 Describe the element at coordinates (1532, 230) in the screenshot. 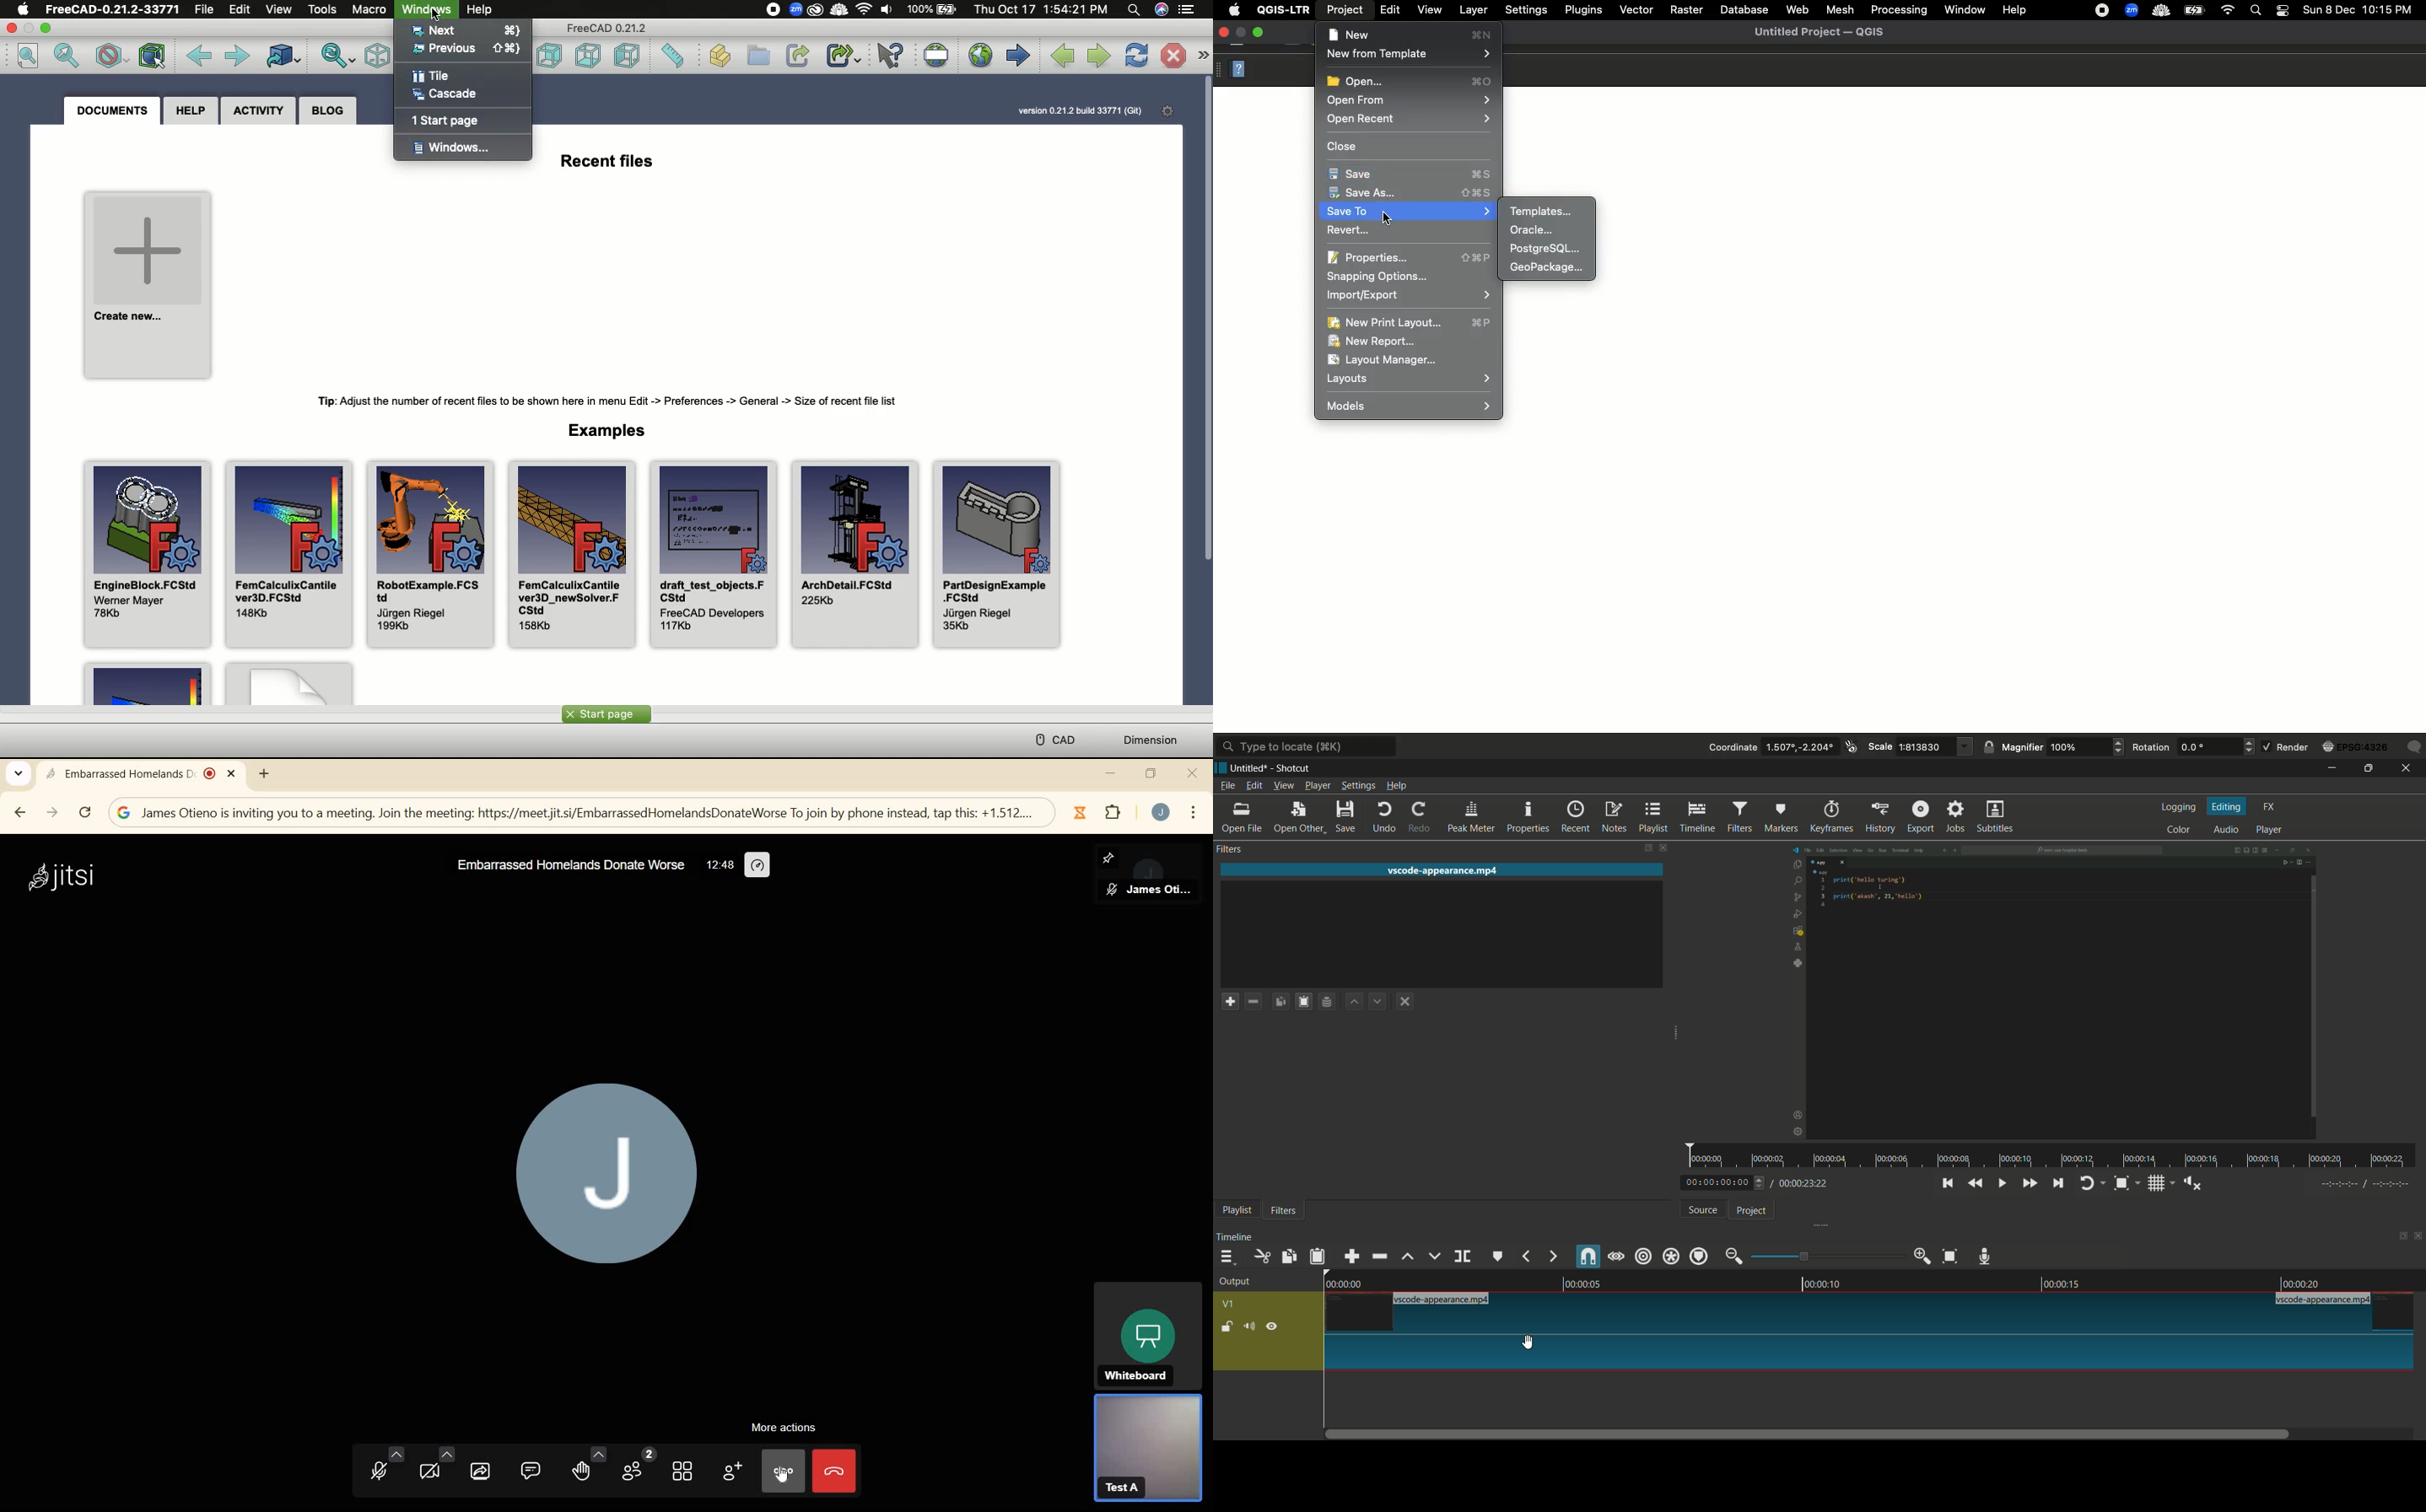

I see `Oracle` at that location.